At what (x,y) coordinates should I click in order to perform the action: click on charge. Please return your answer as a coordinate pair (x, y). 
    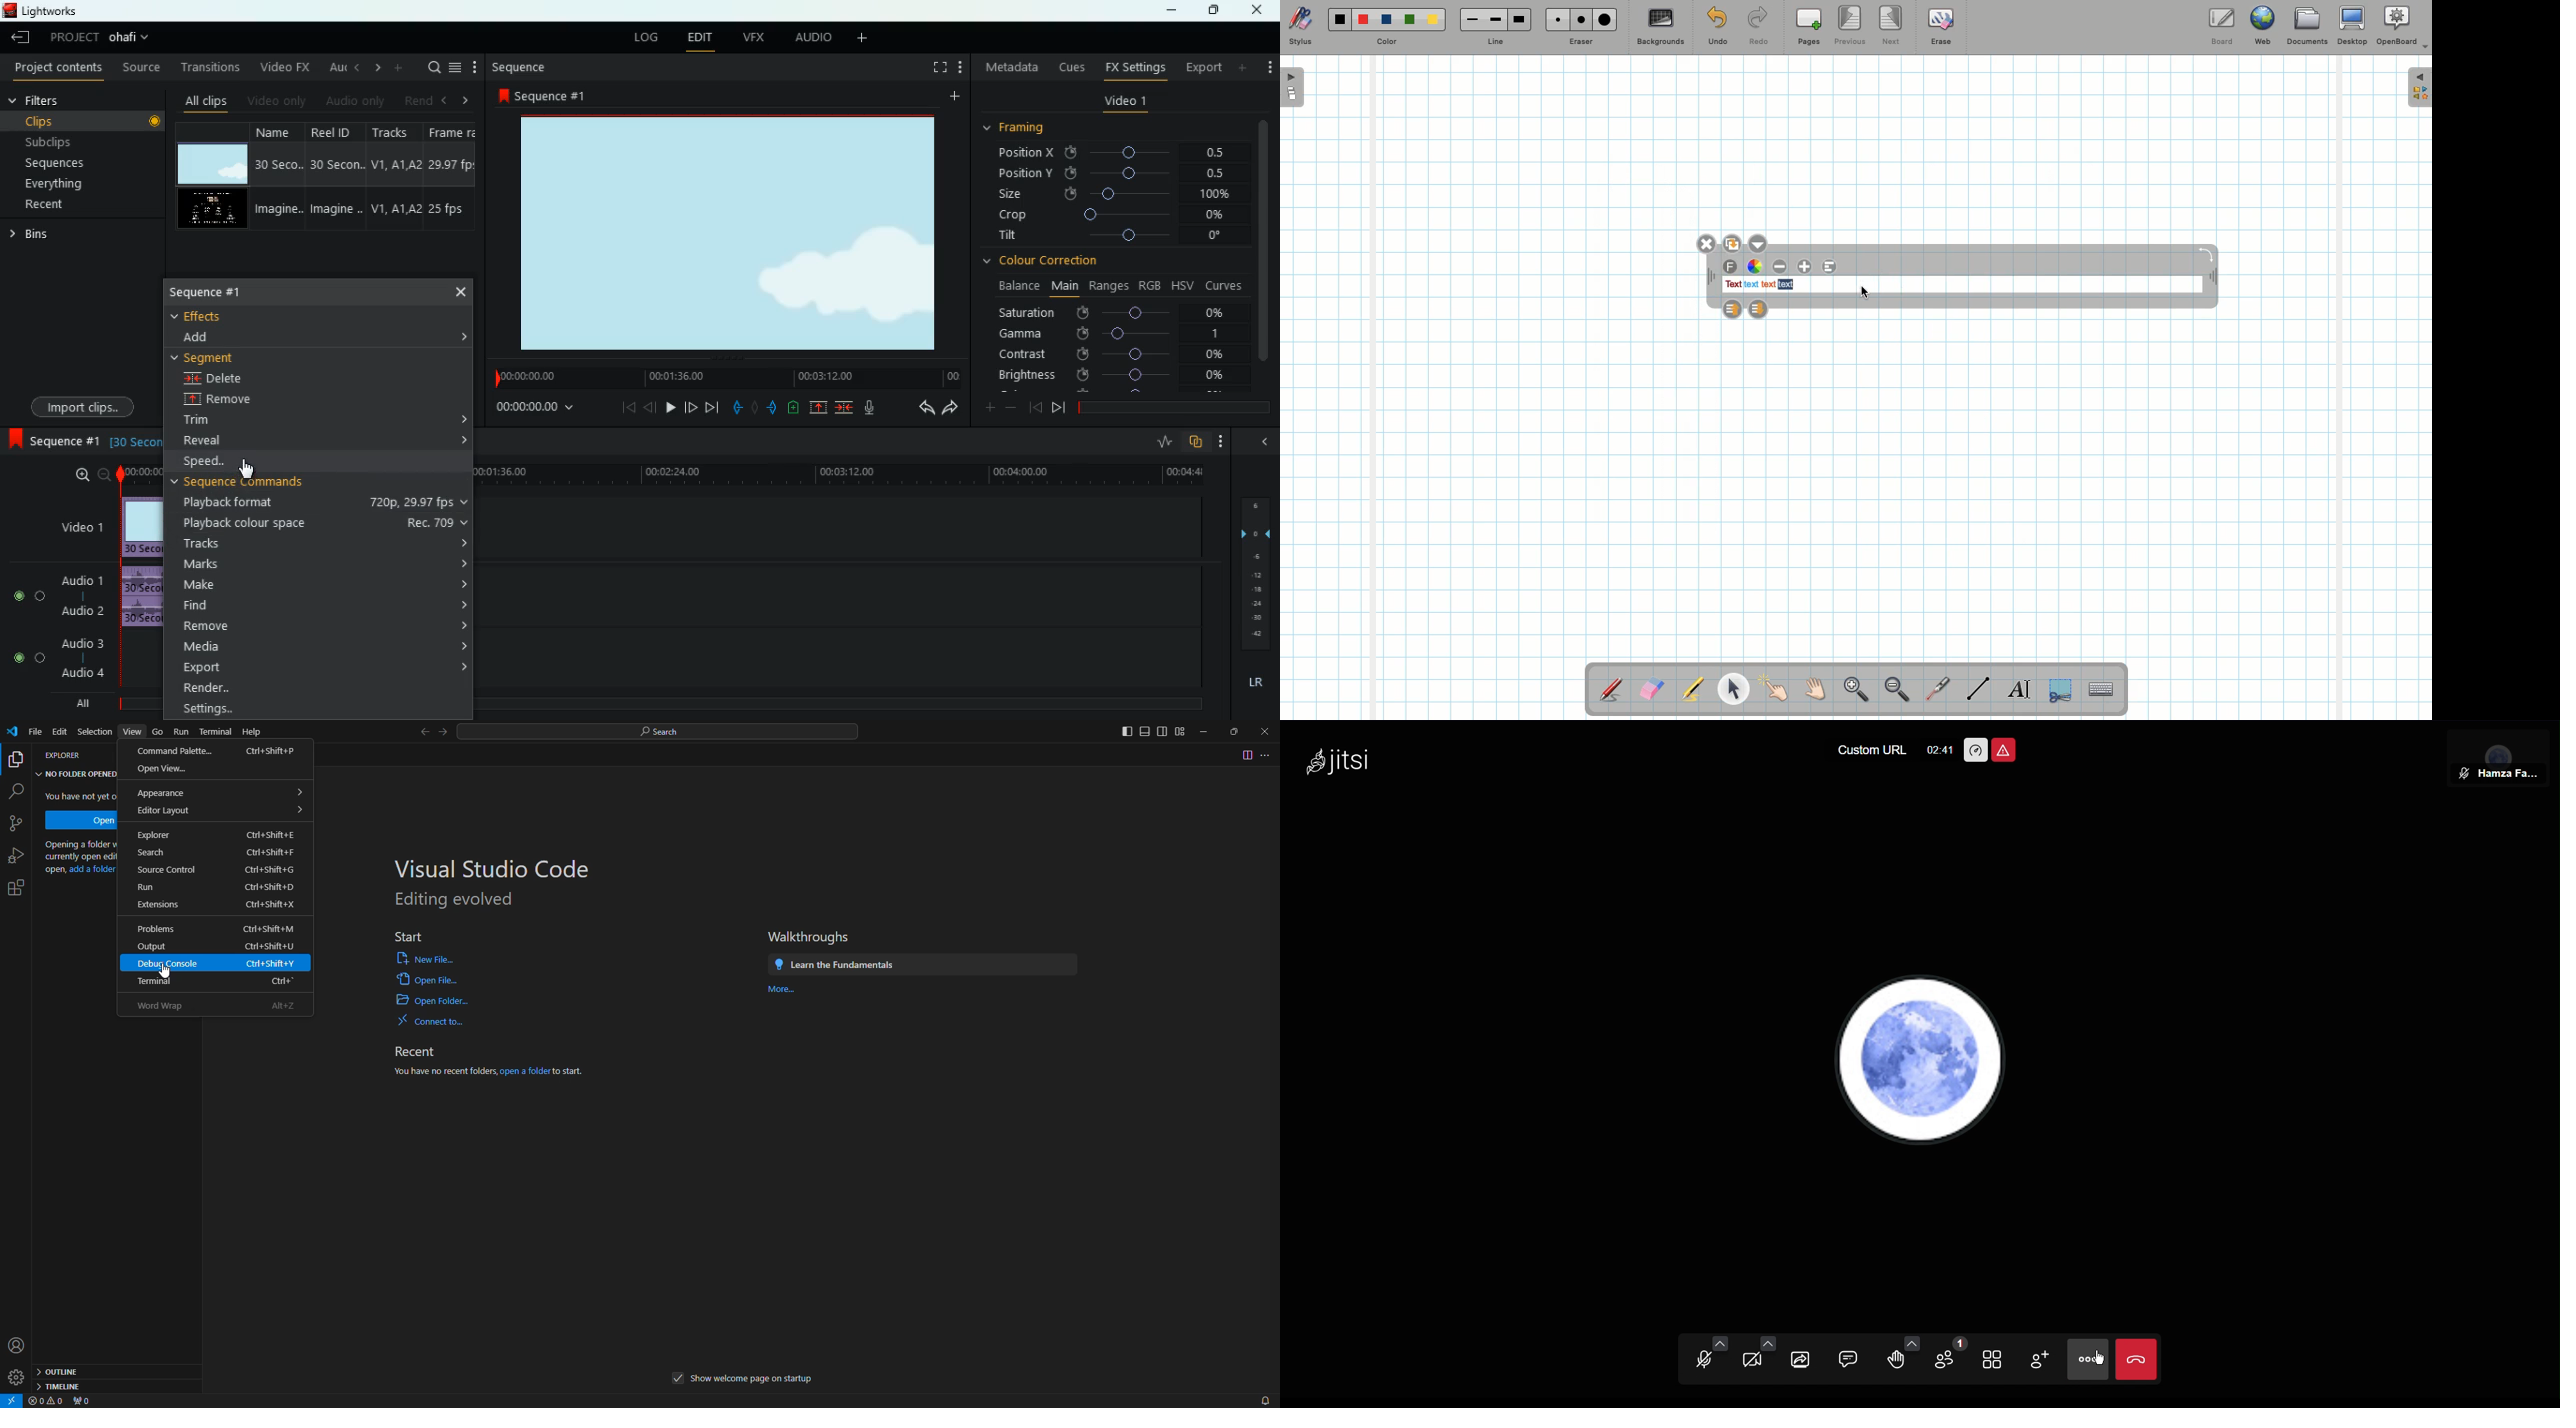
    Looking at the image, I should click on (794, 407).